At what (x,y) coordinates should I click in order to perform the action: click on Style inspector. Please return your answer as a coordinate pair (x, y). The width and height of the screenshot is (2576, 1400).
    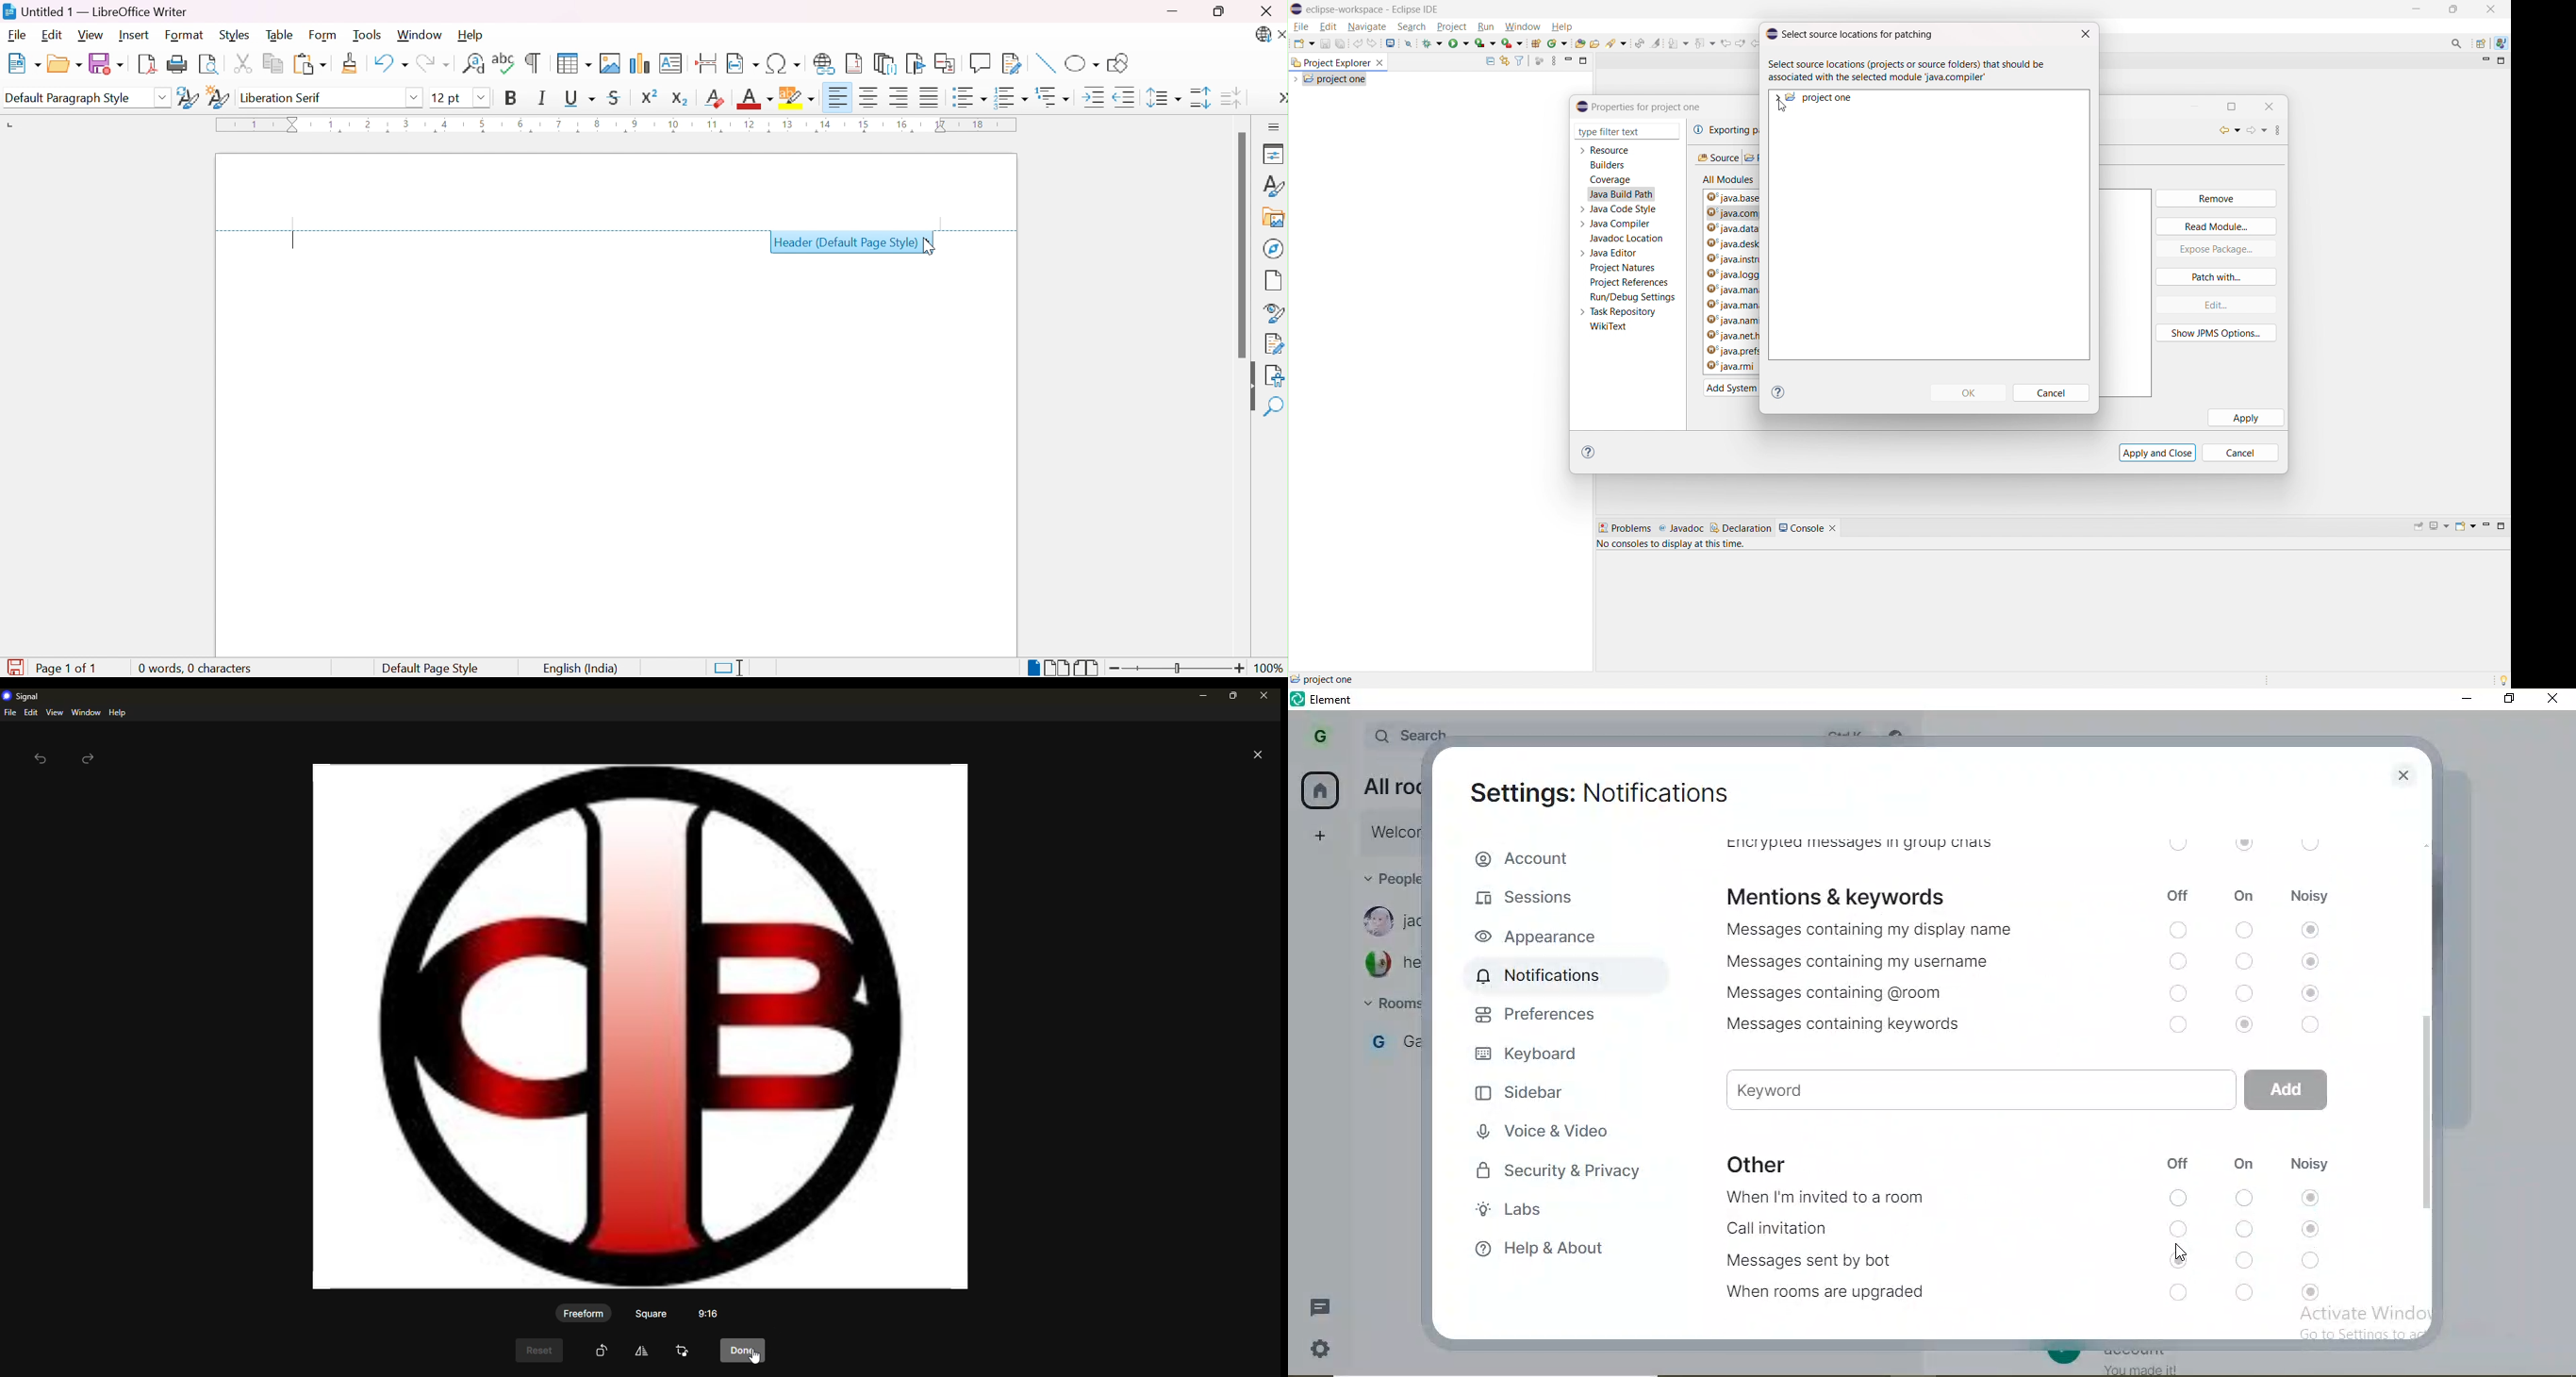
    Looking at the image, I should click on (1275, 313).